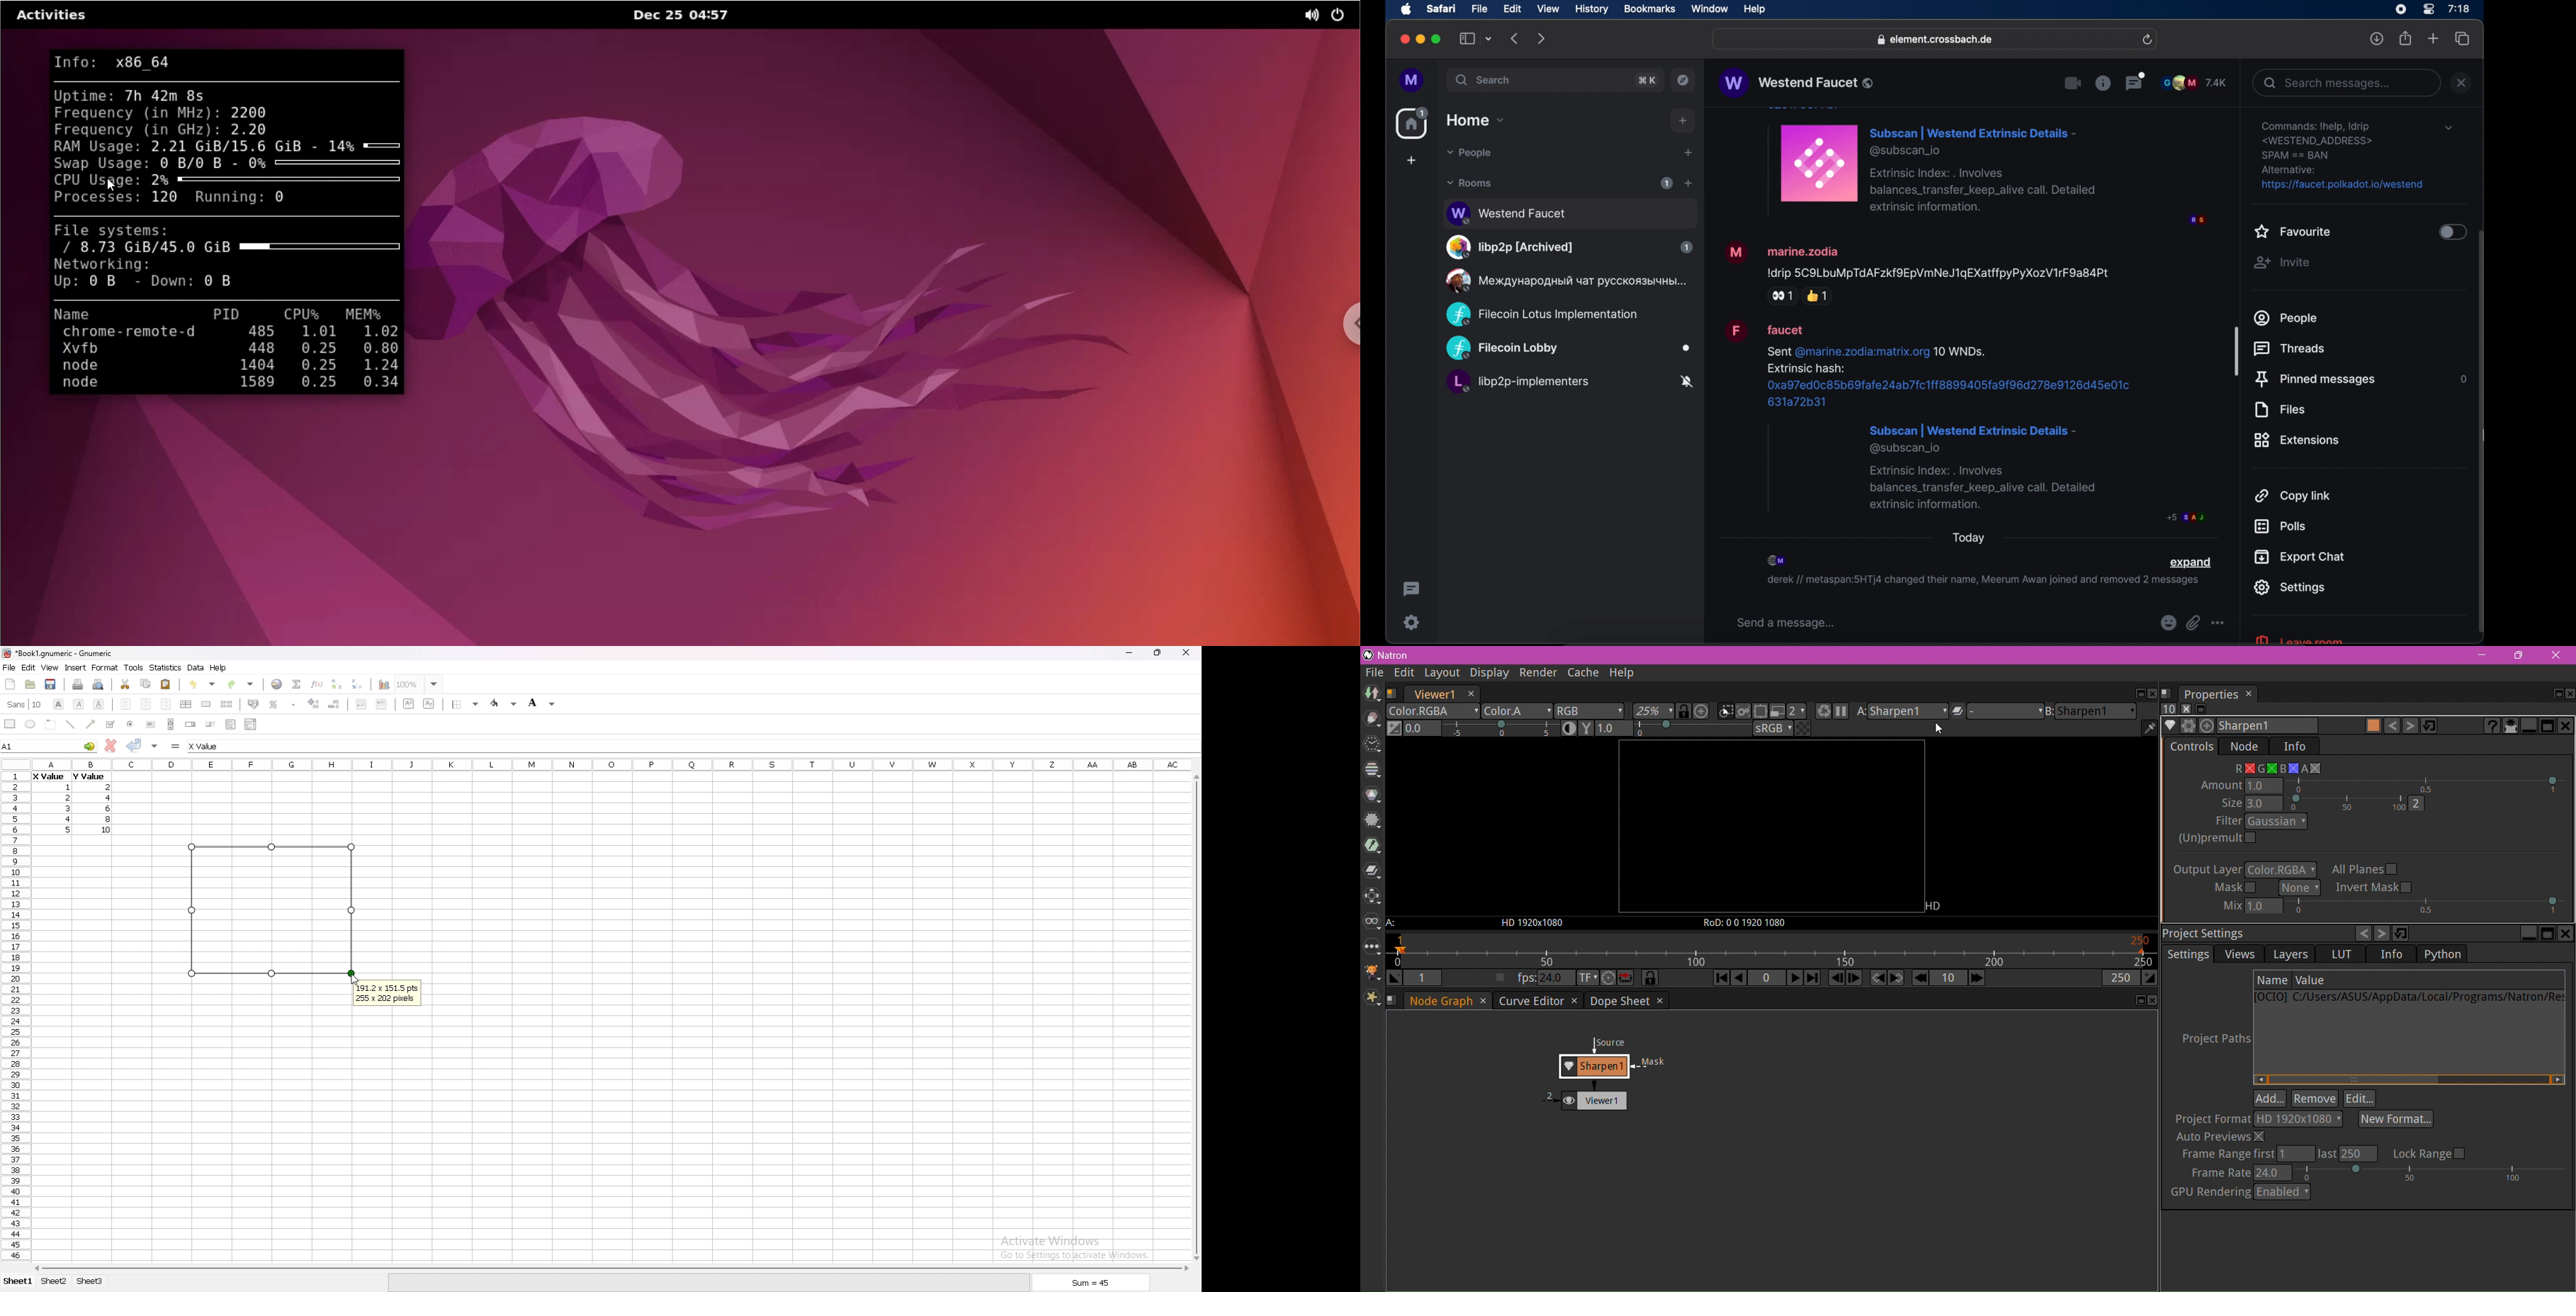  What do you see at coordinates (1186, 652) in the screenshot?
I see `close` at bounding box center [1186, 652].